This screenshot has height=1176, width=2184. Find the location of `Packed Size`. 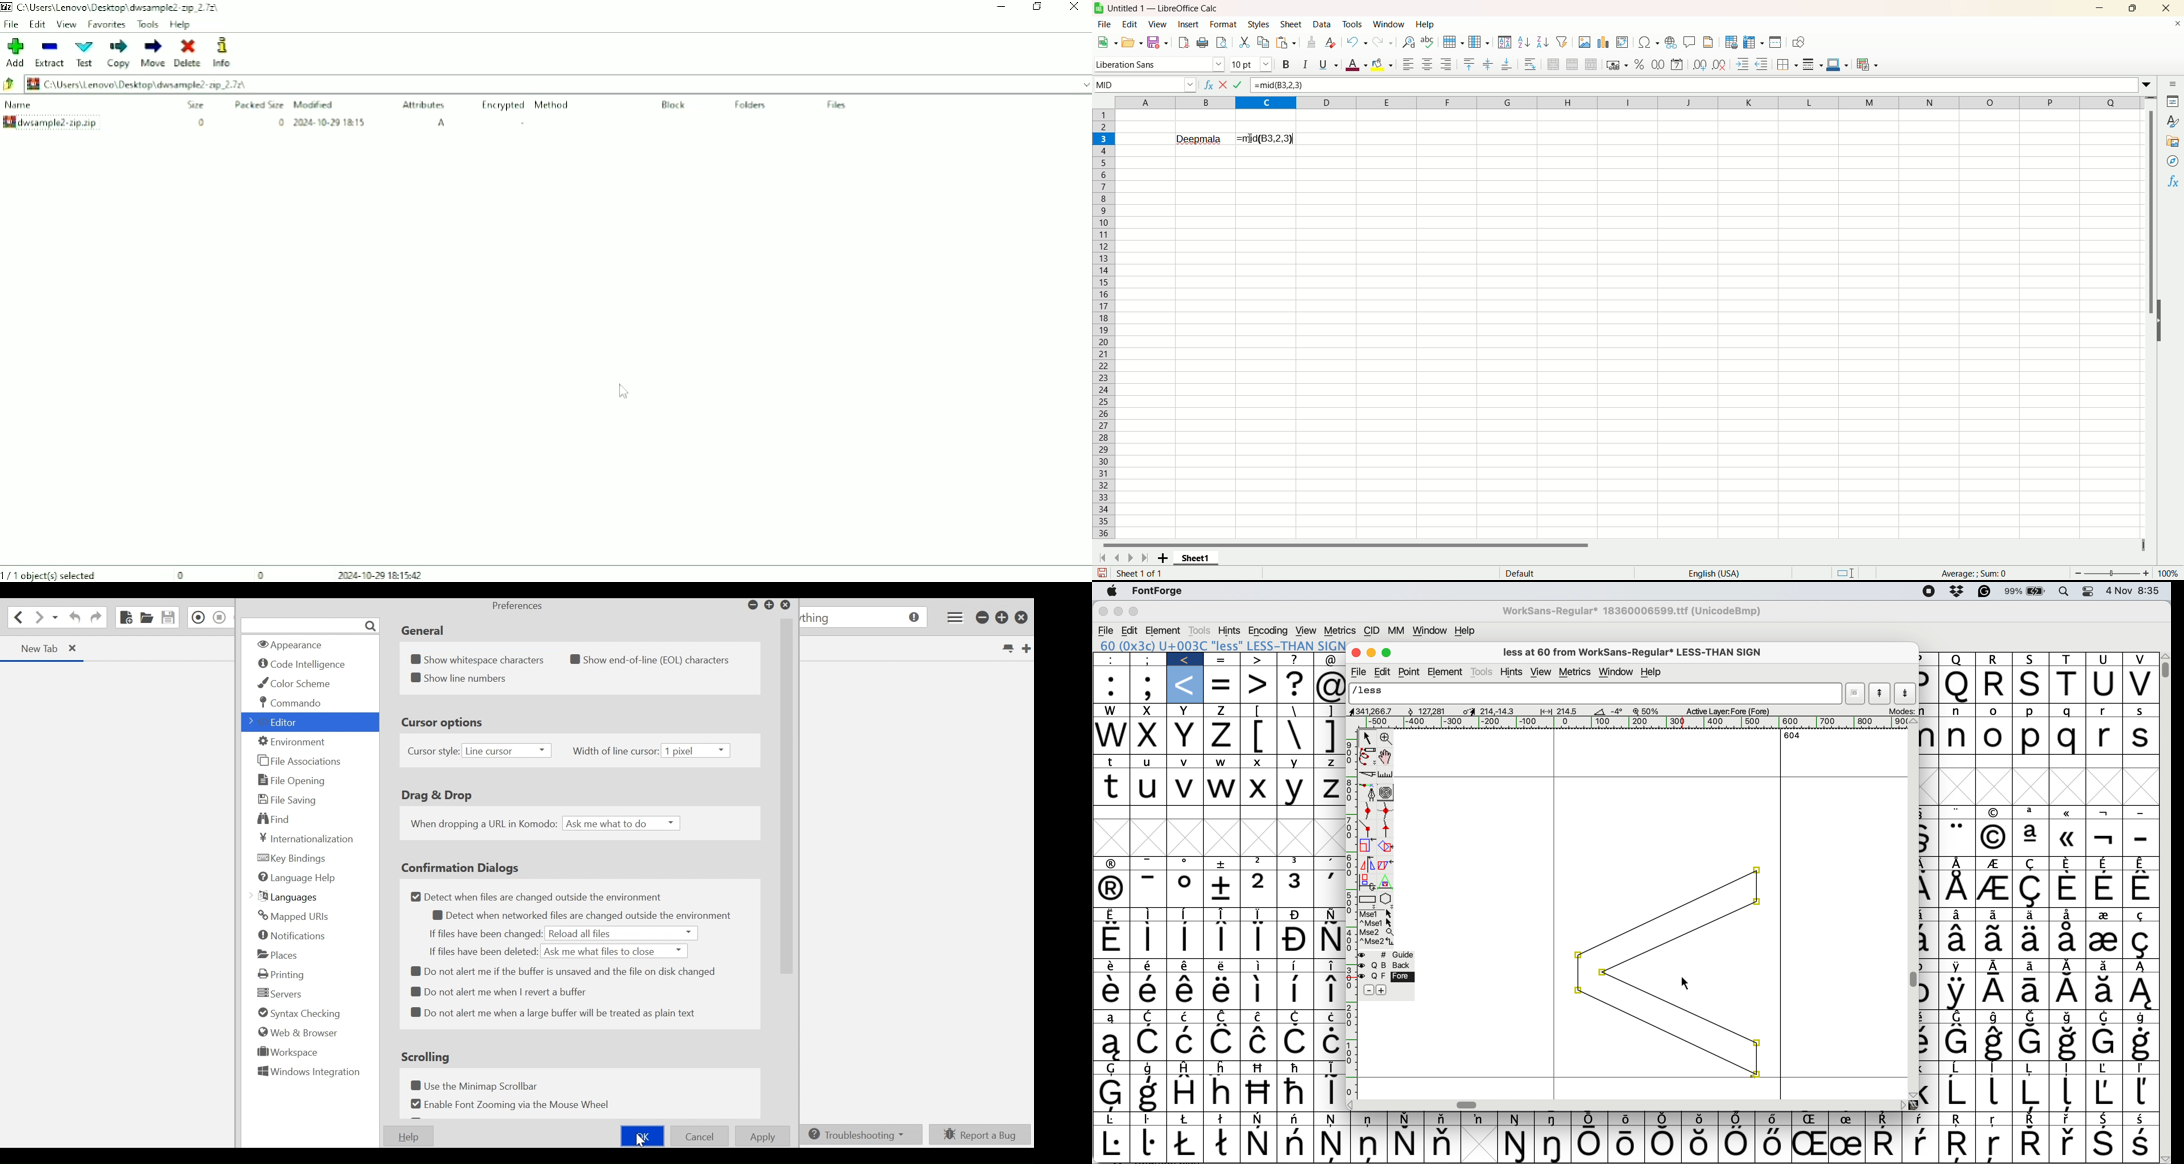

Packed Size is located at coordinates (260, 104).